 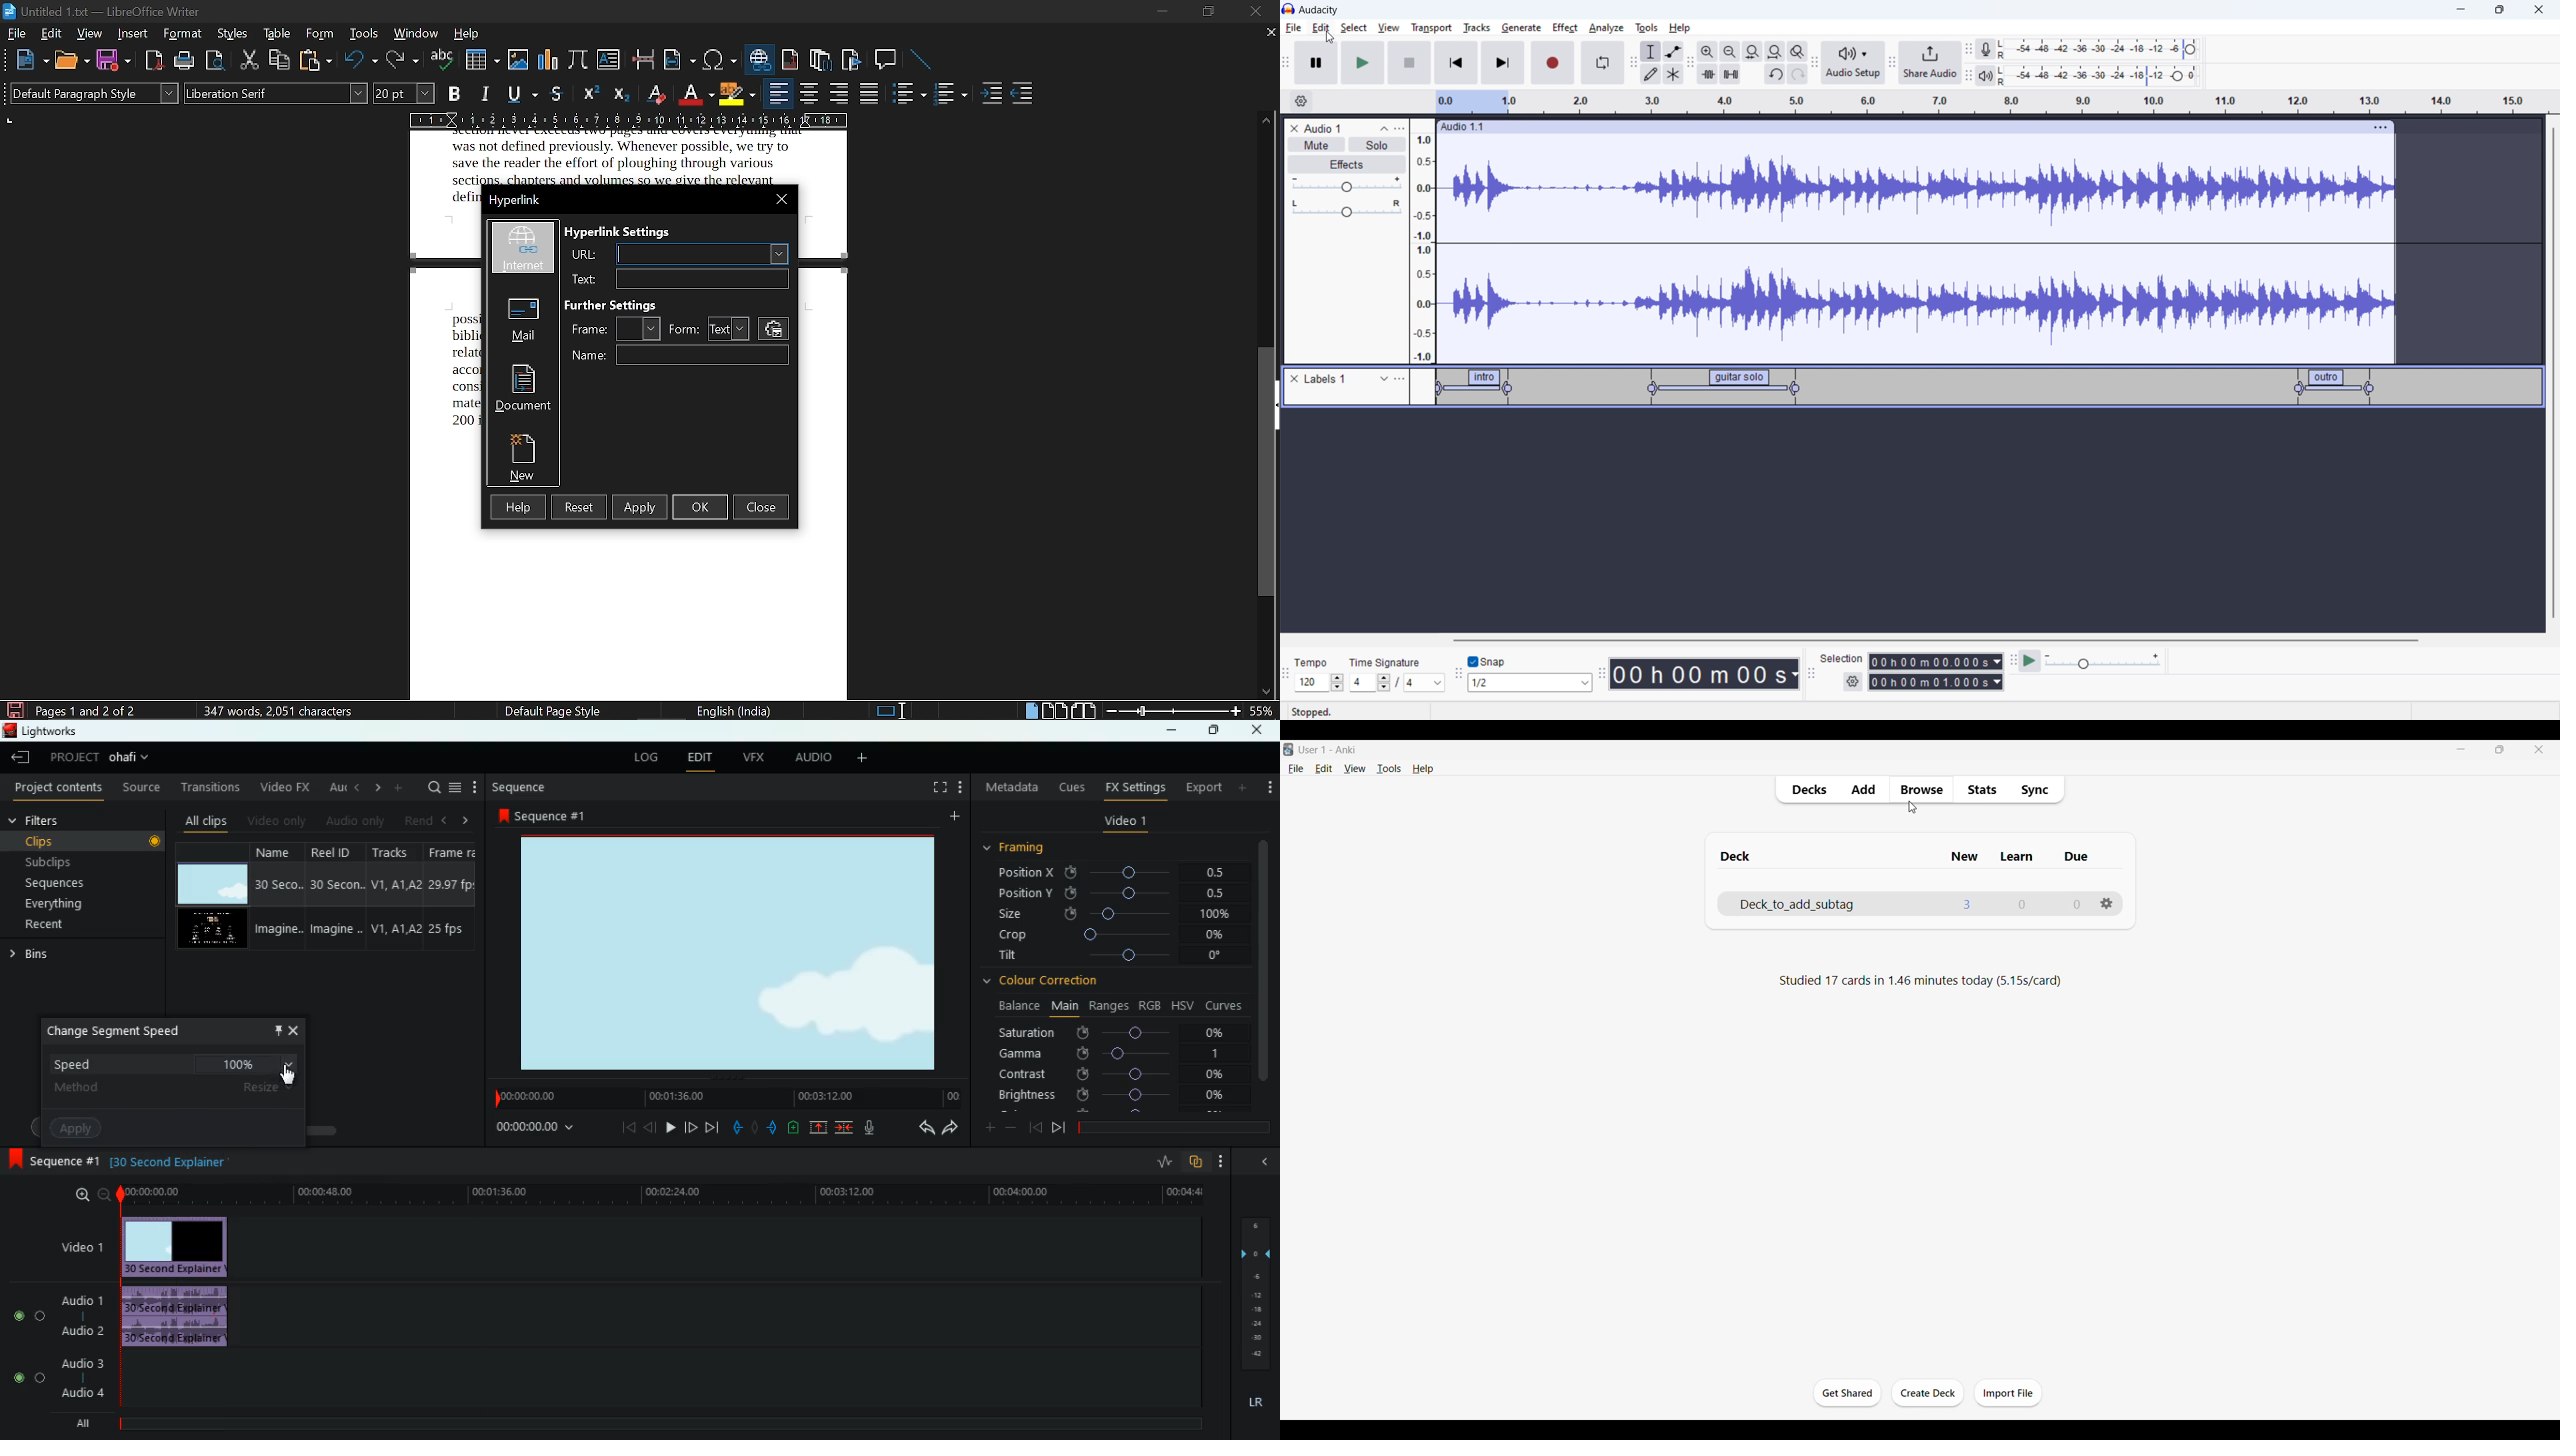 I want to click on close, so click(x=1261, y=730).